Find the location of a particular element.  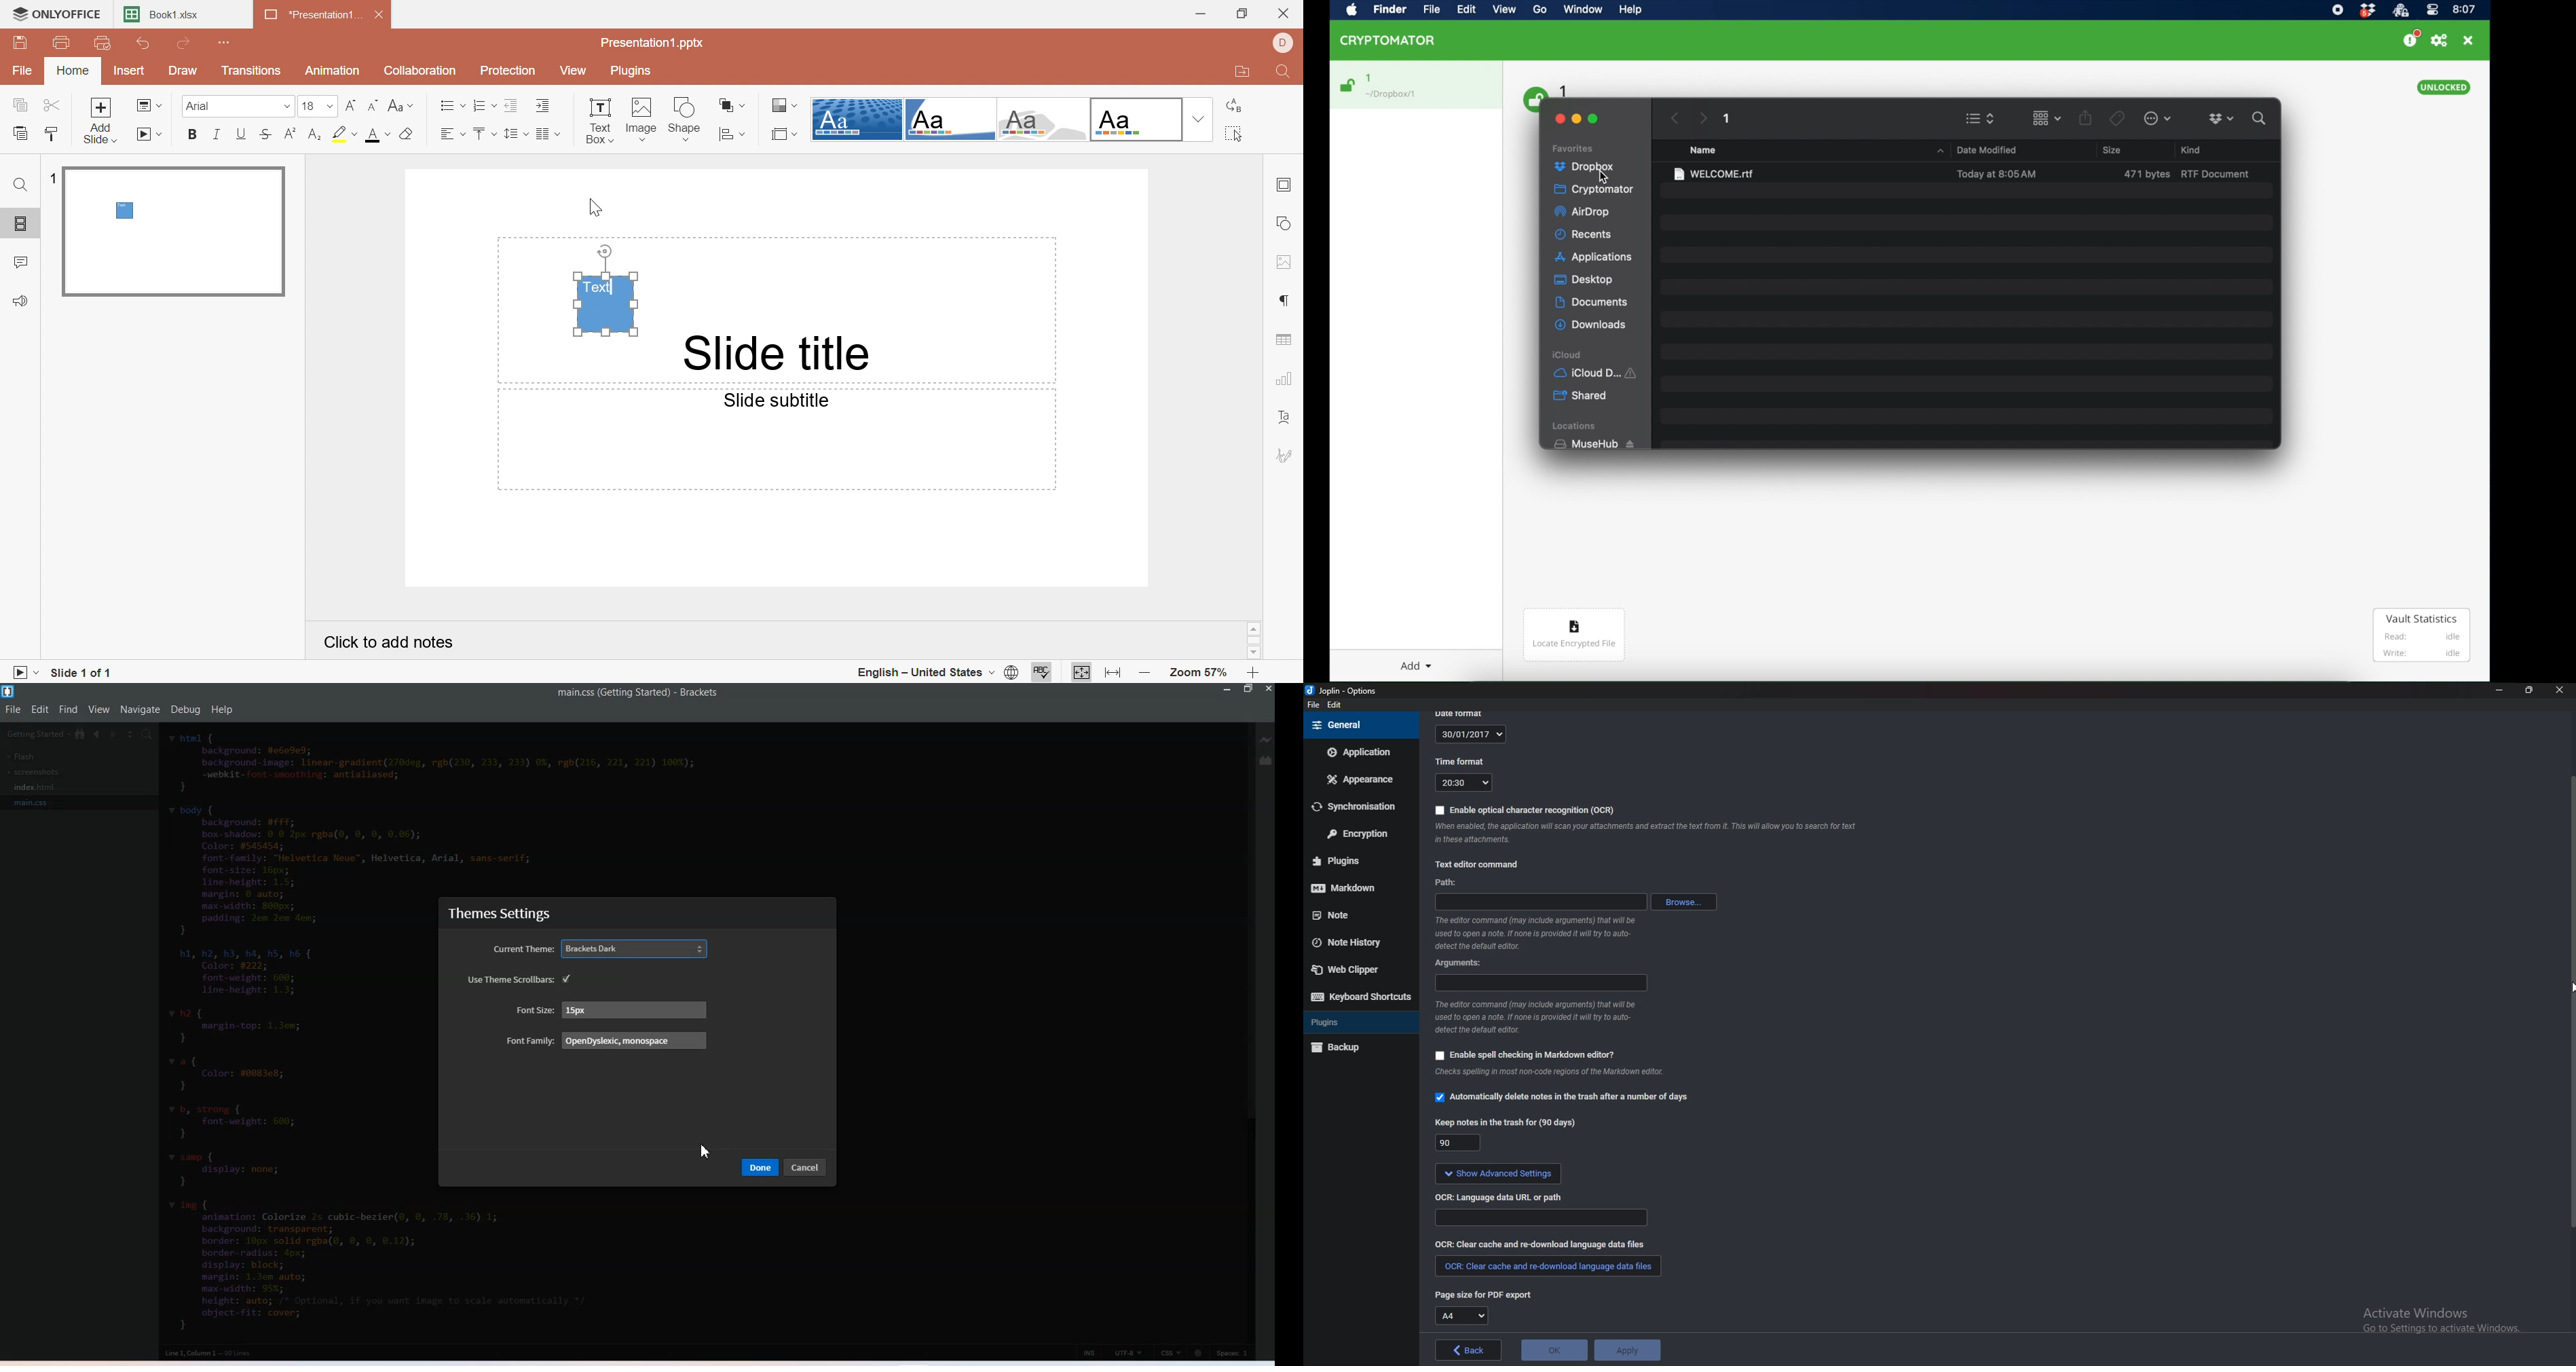

Check spelling is located at coordinates (1044, 673).